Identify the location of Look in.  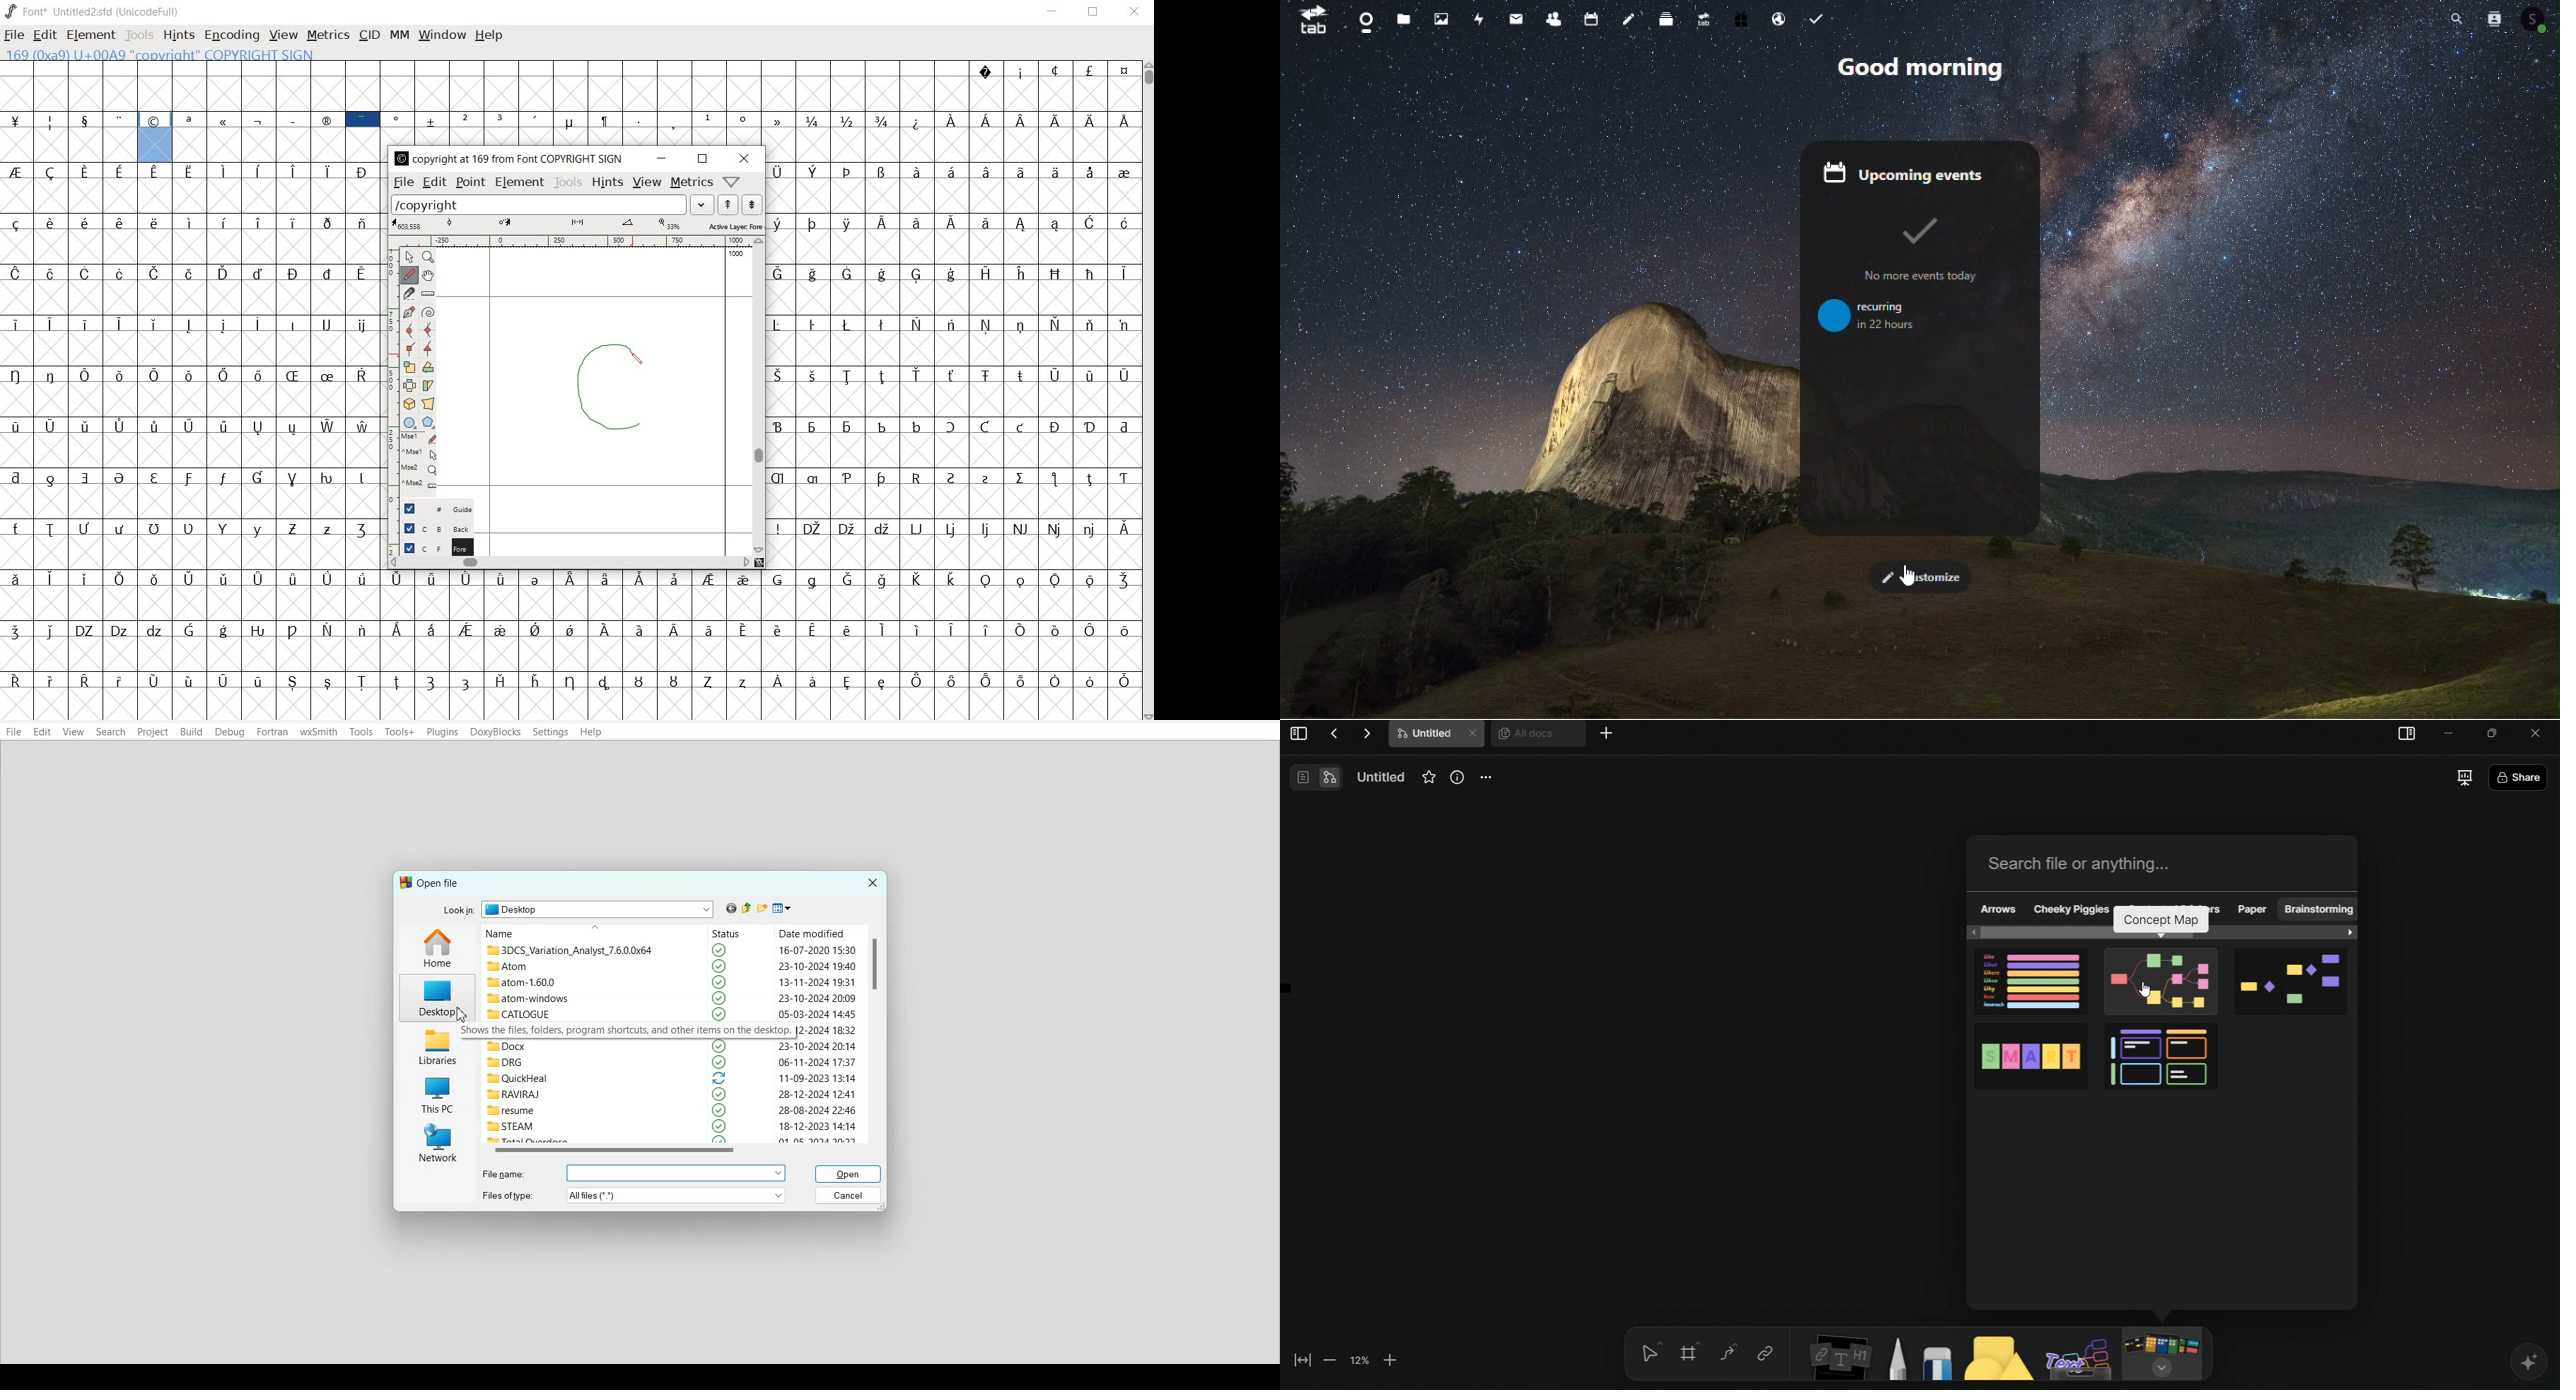
(578, 909).